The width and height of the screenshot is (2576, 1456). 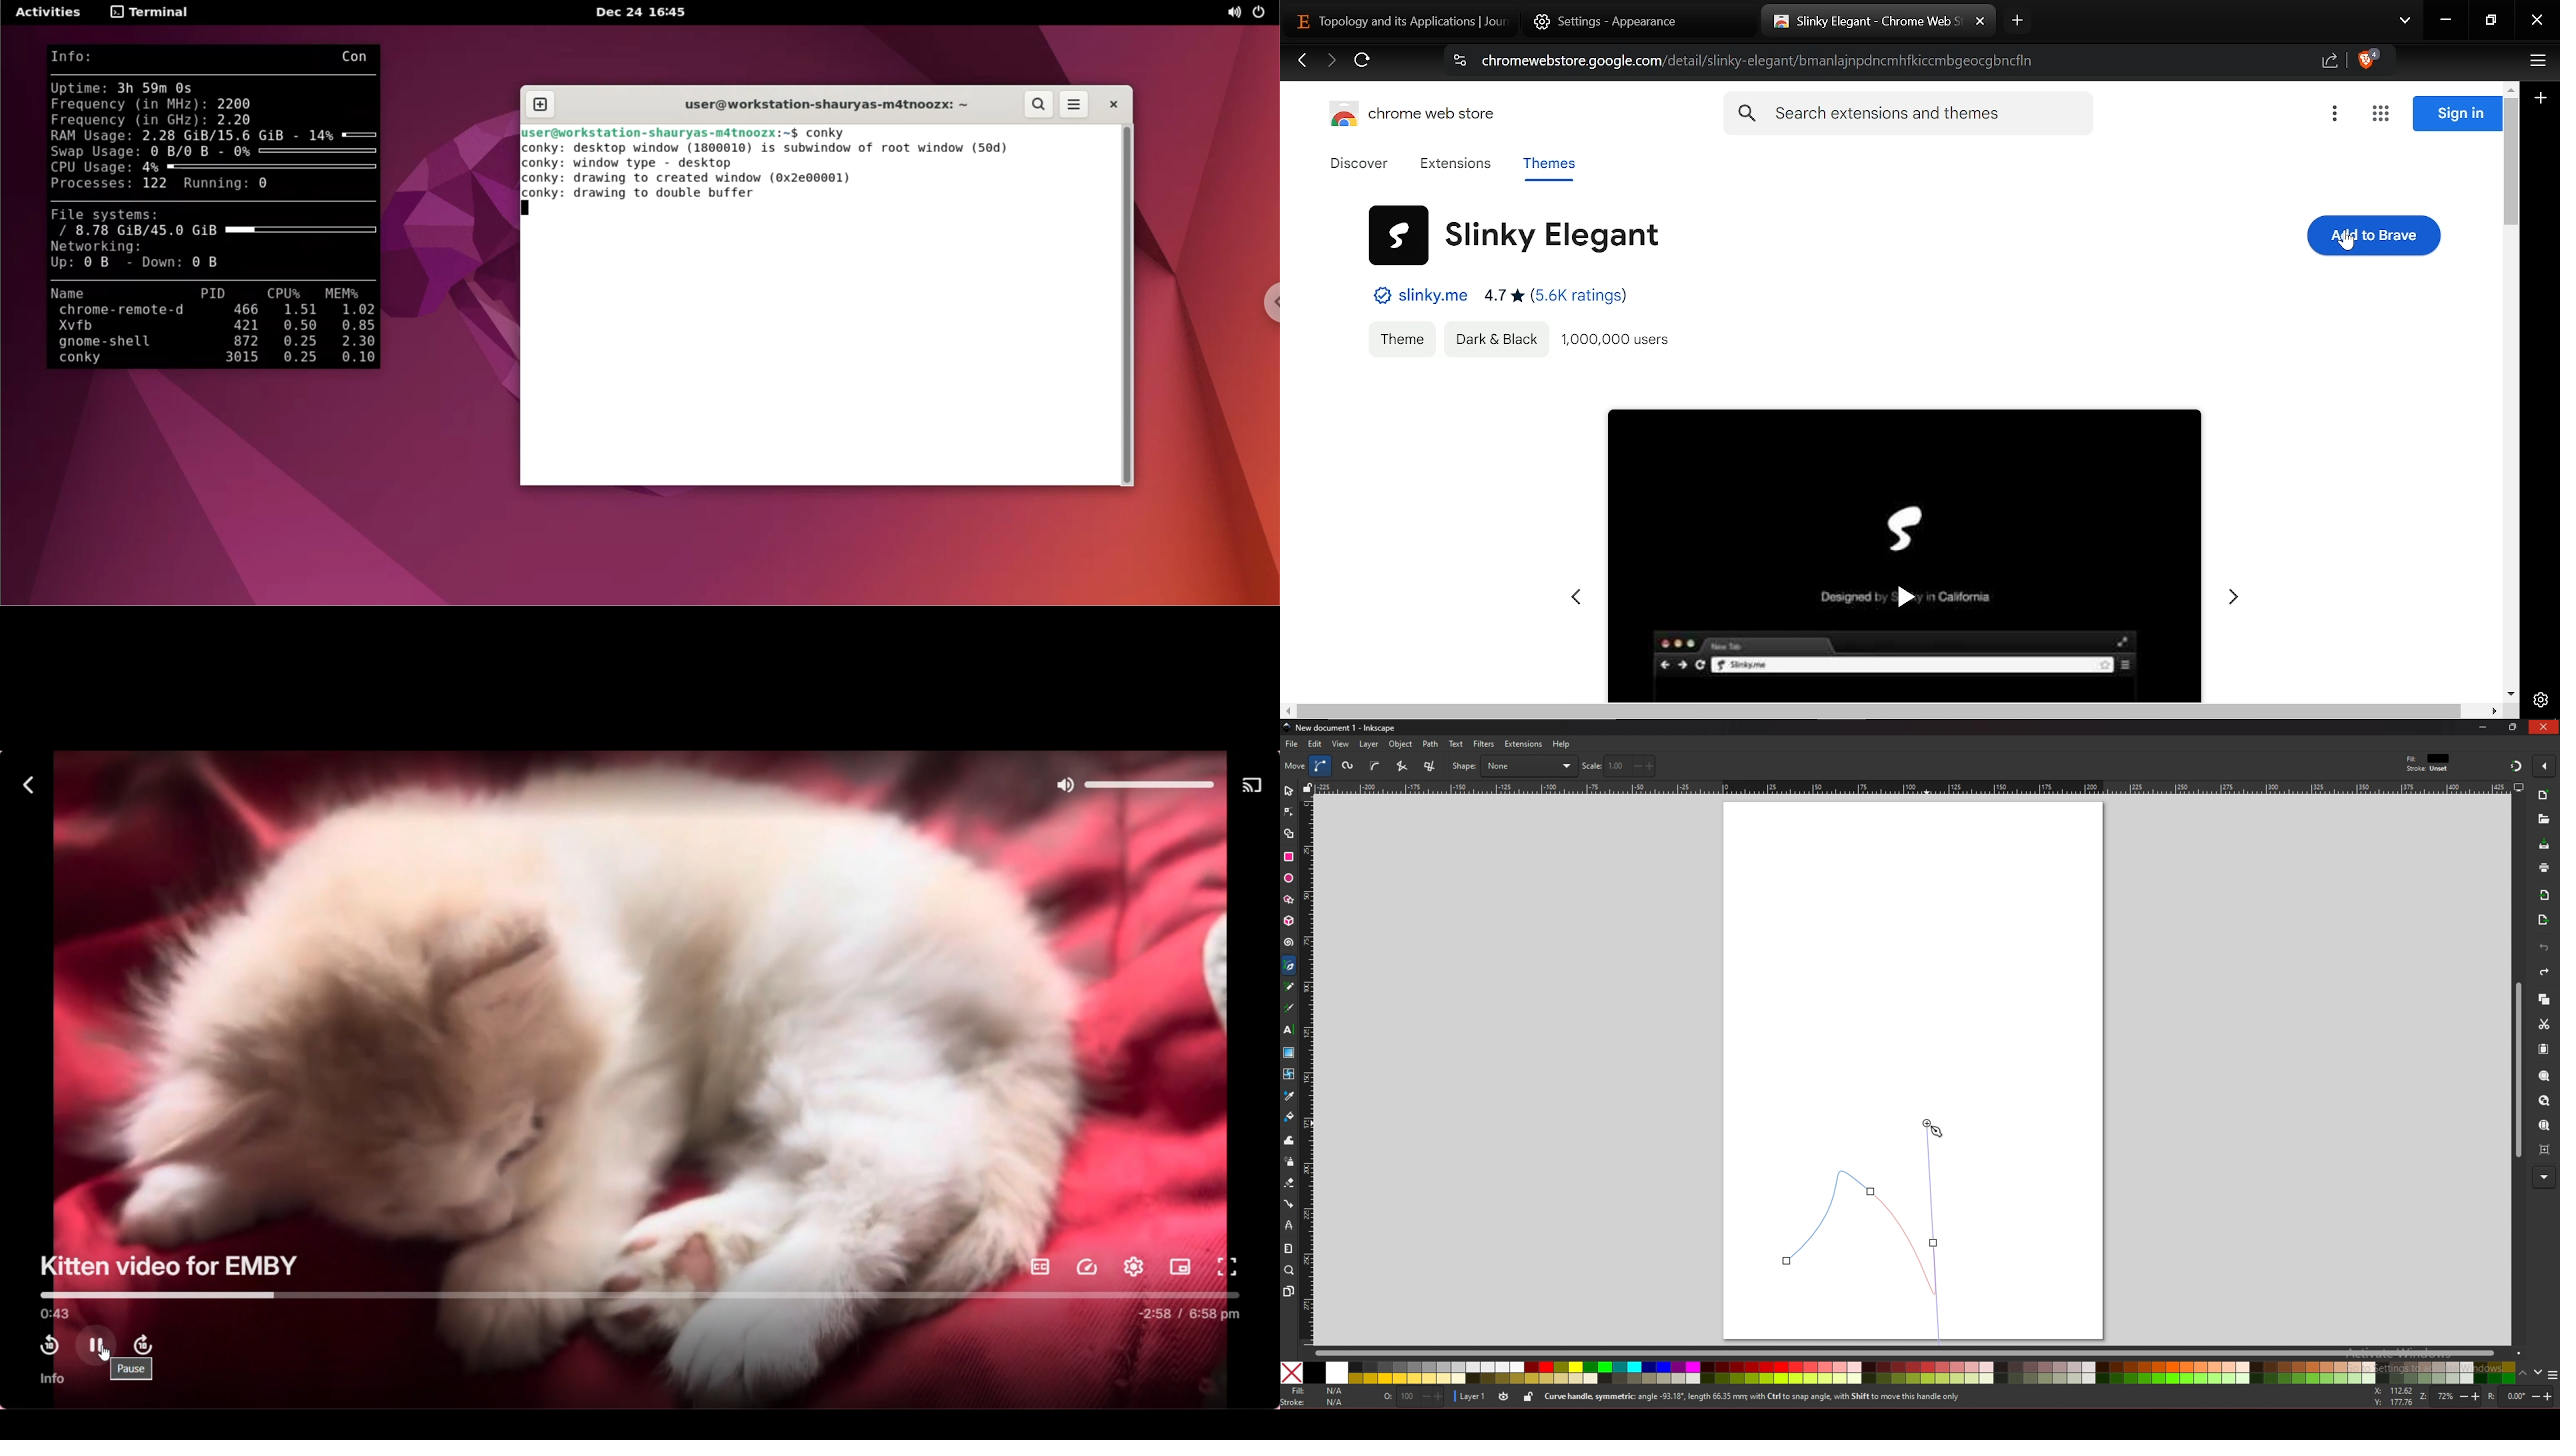 I want to click on Current tab, so click(x=1865, y=24).